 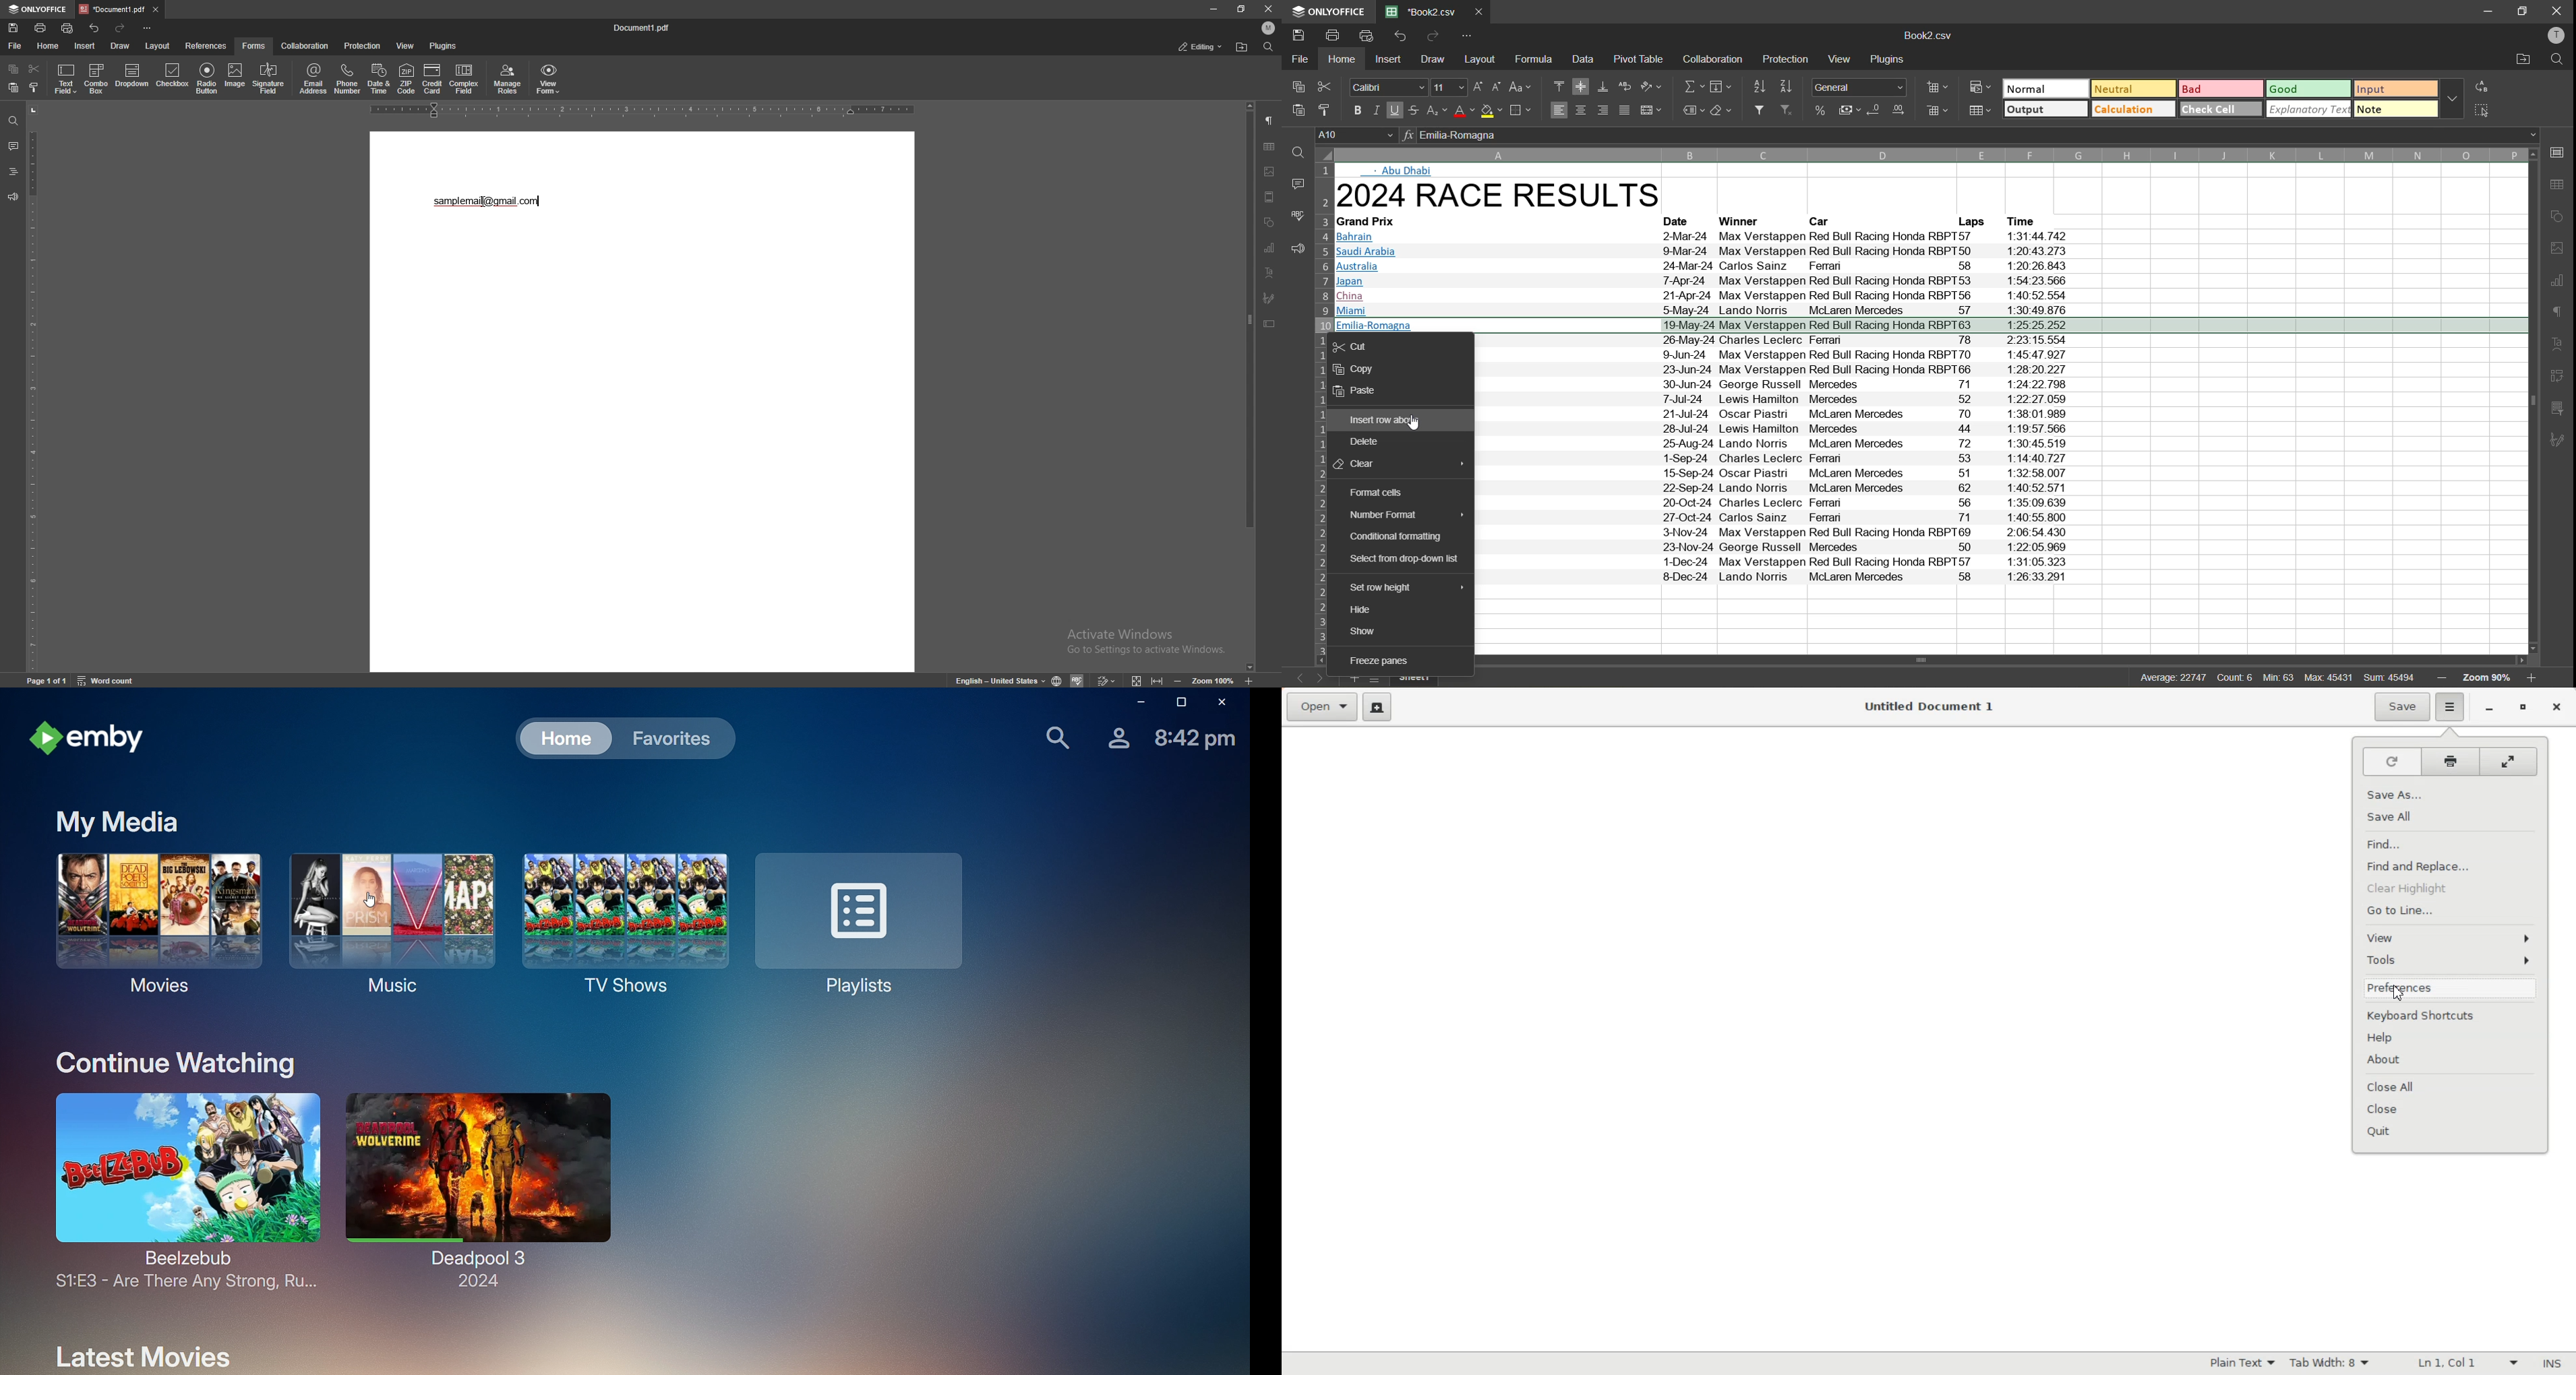 What do you see at coordinates (1423, 12) in the screenshot?
I see `filename: Book2.csv` at bounding box center [1423, 12].